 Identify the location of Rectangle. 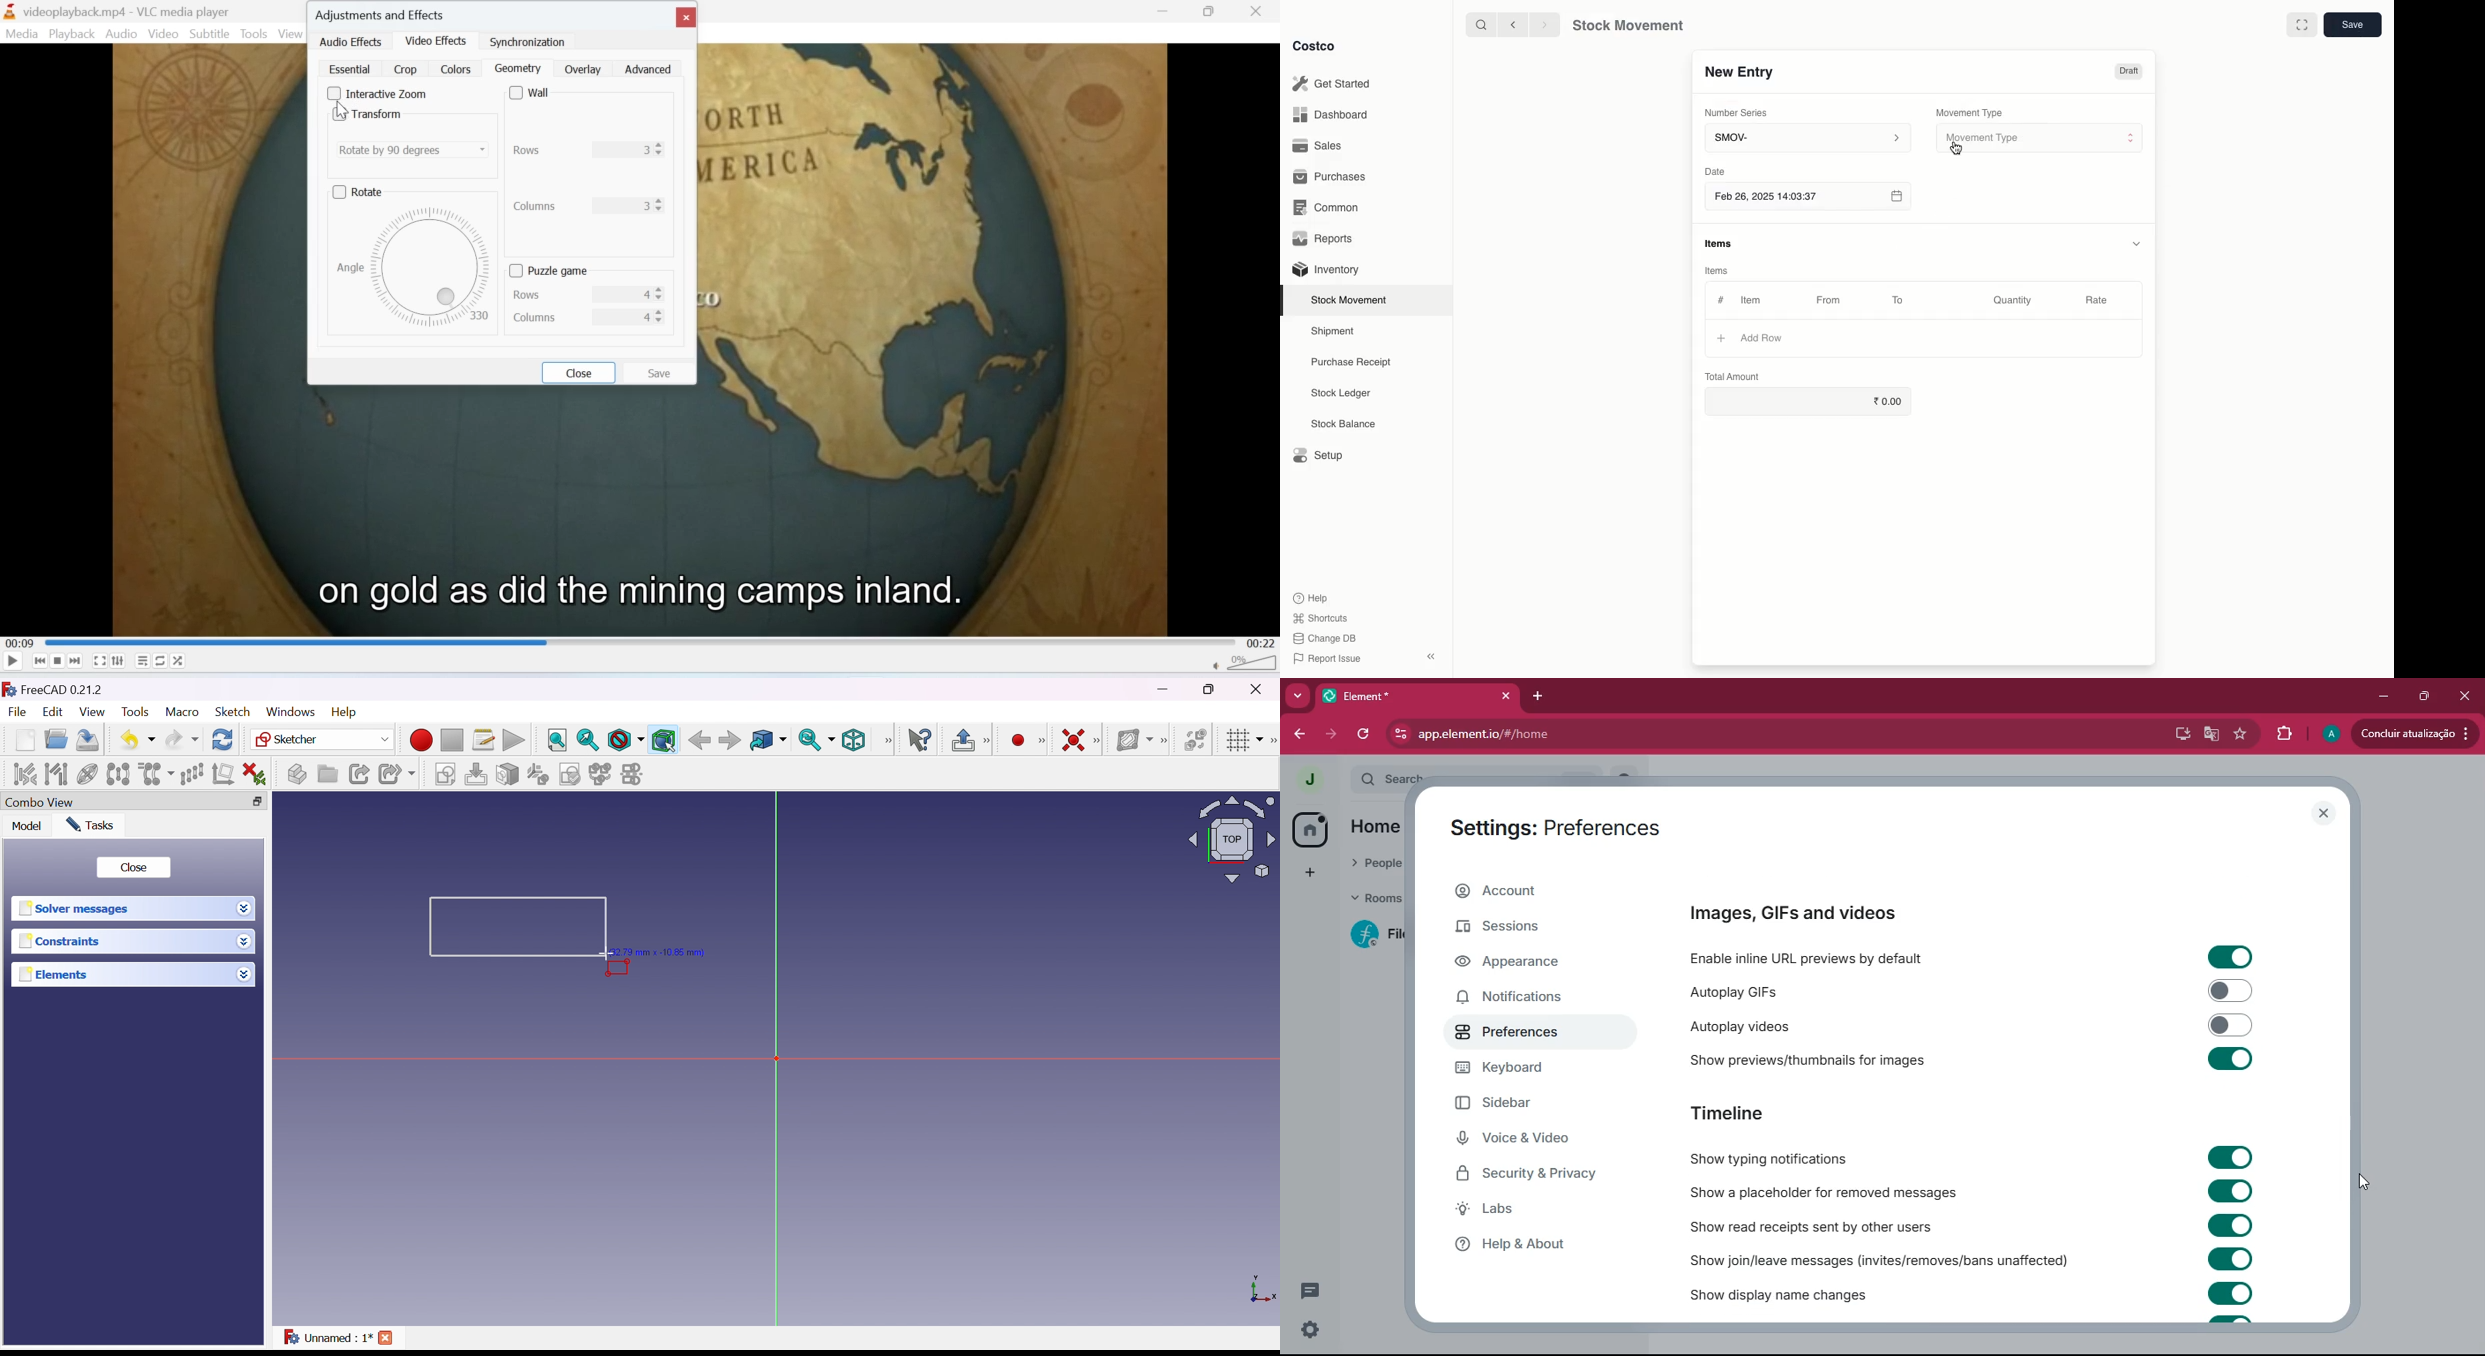
(519, 926).